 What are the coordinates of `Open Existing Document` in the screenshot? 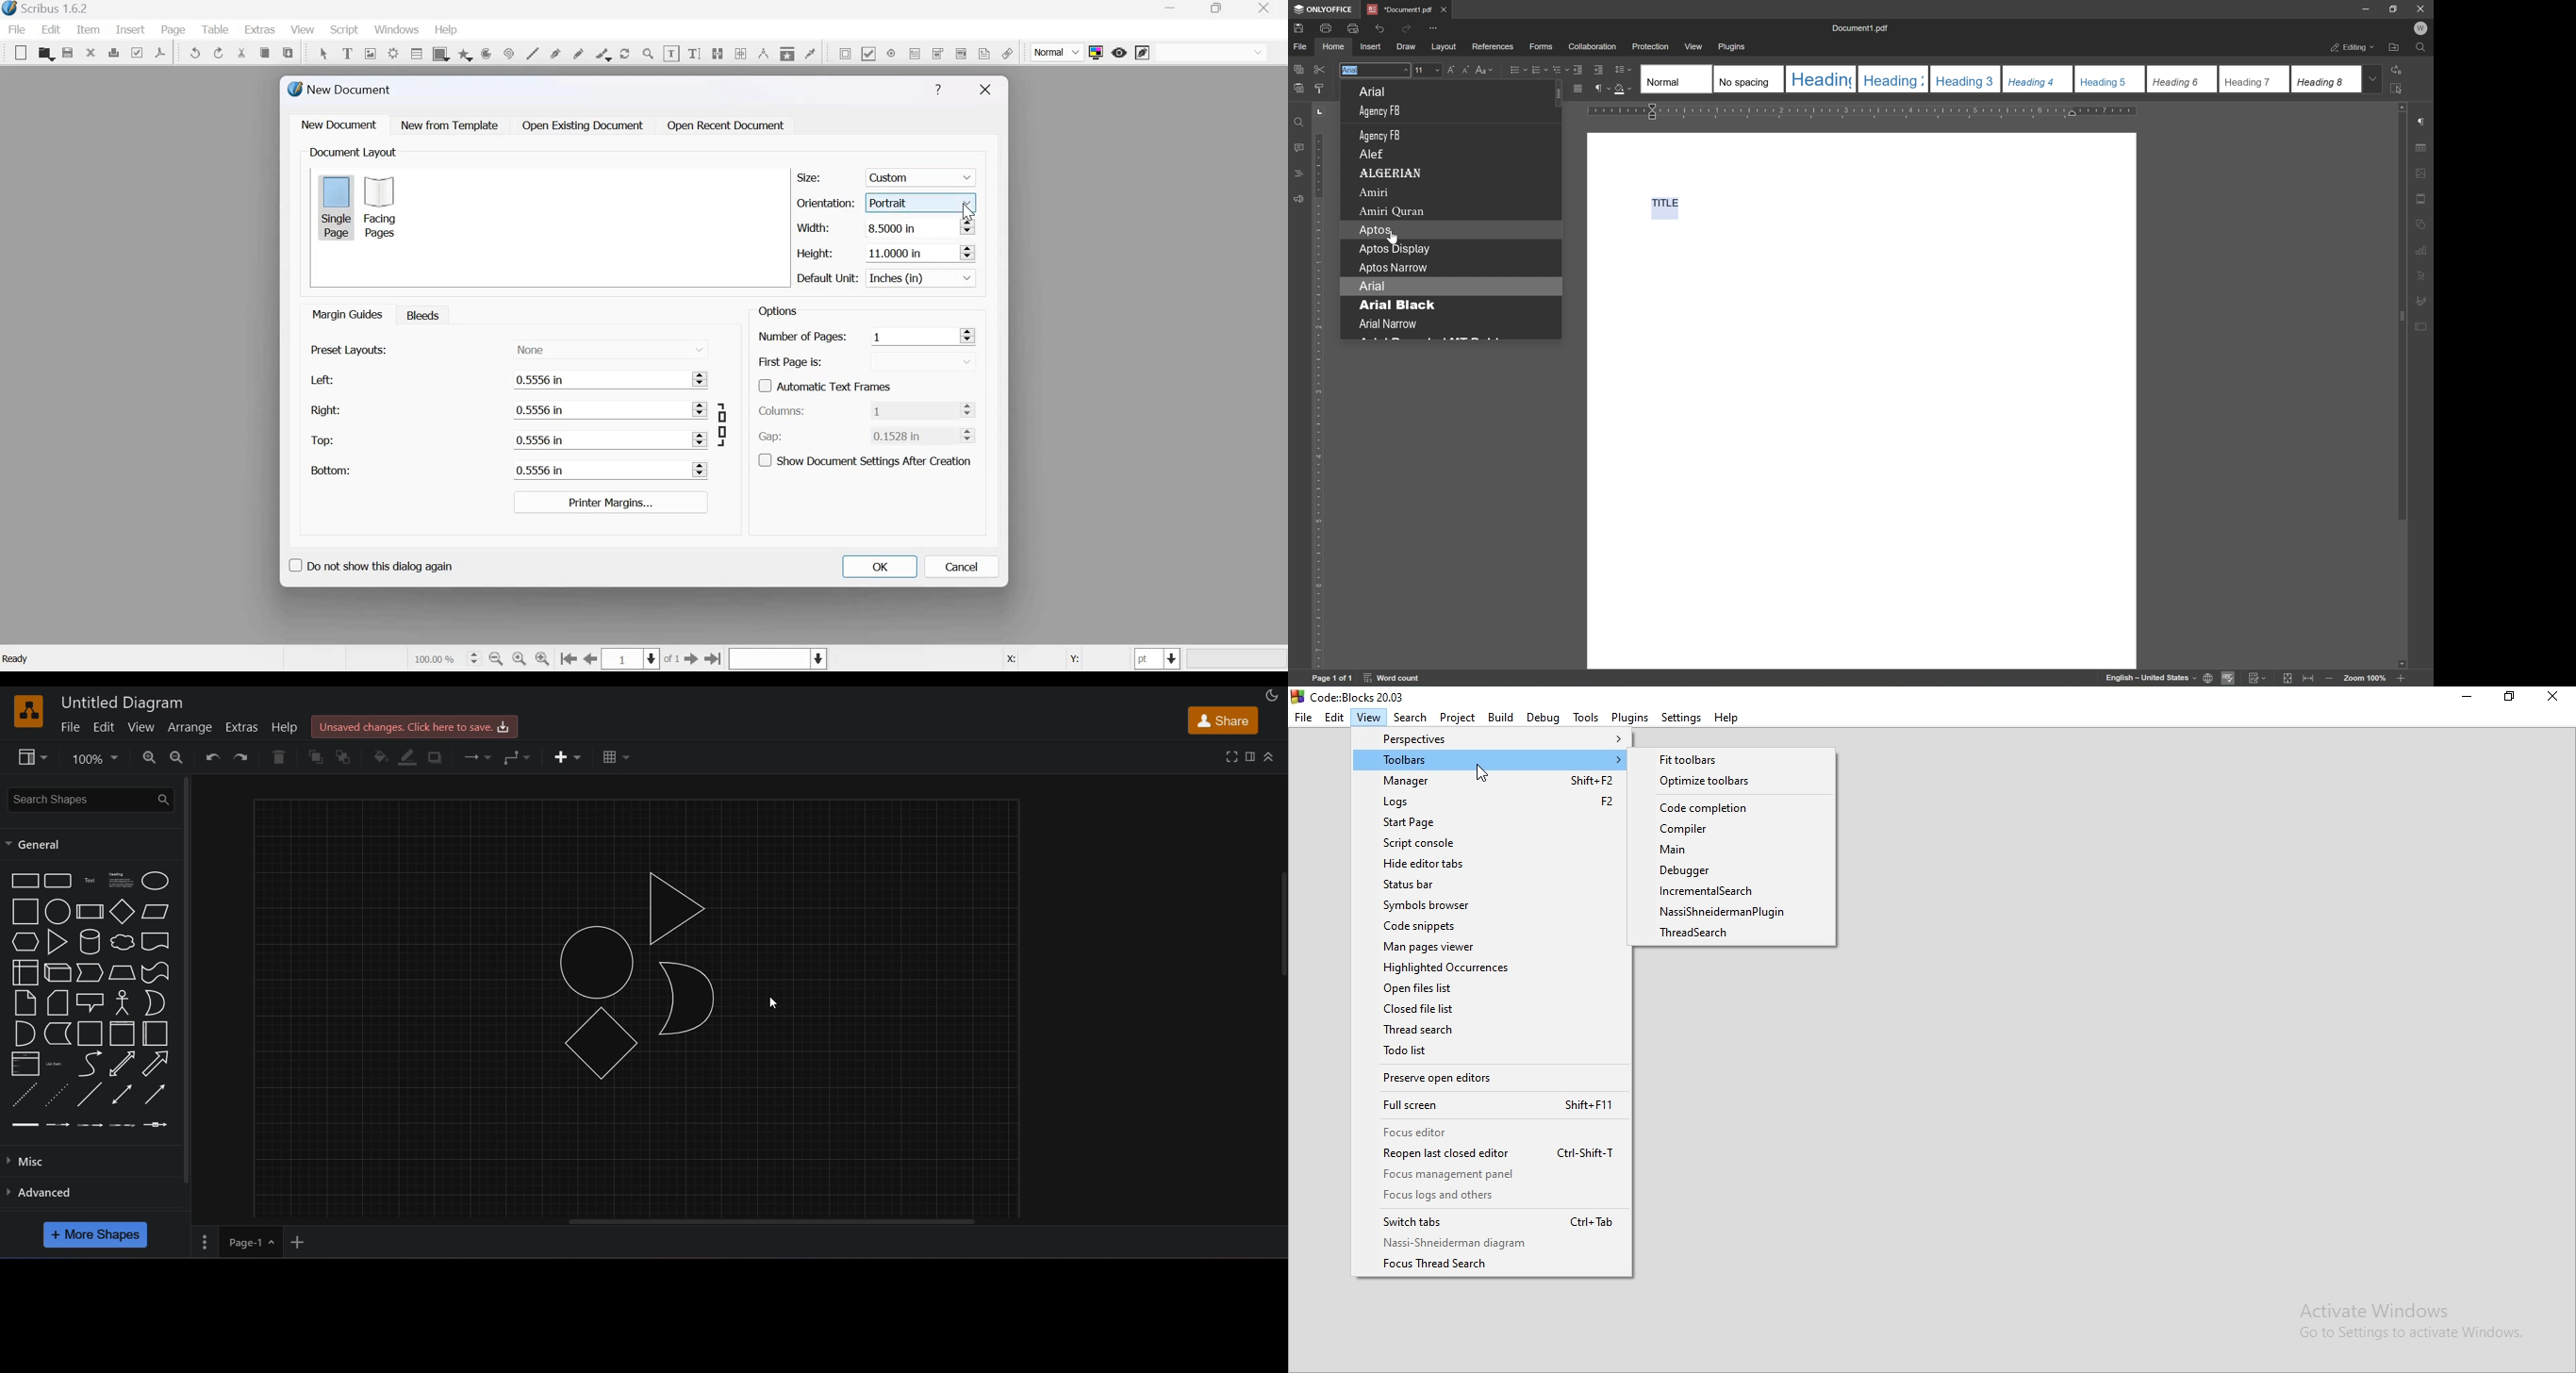 It's located at (582, 125).